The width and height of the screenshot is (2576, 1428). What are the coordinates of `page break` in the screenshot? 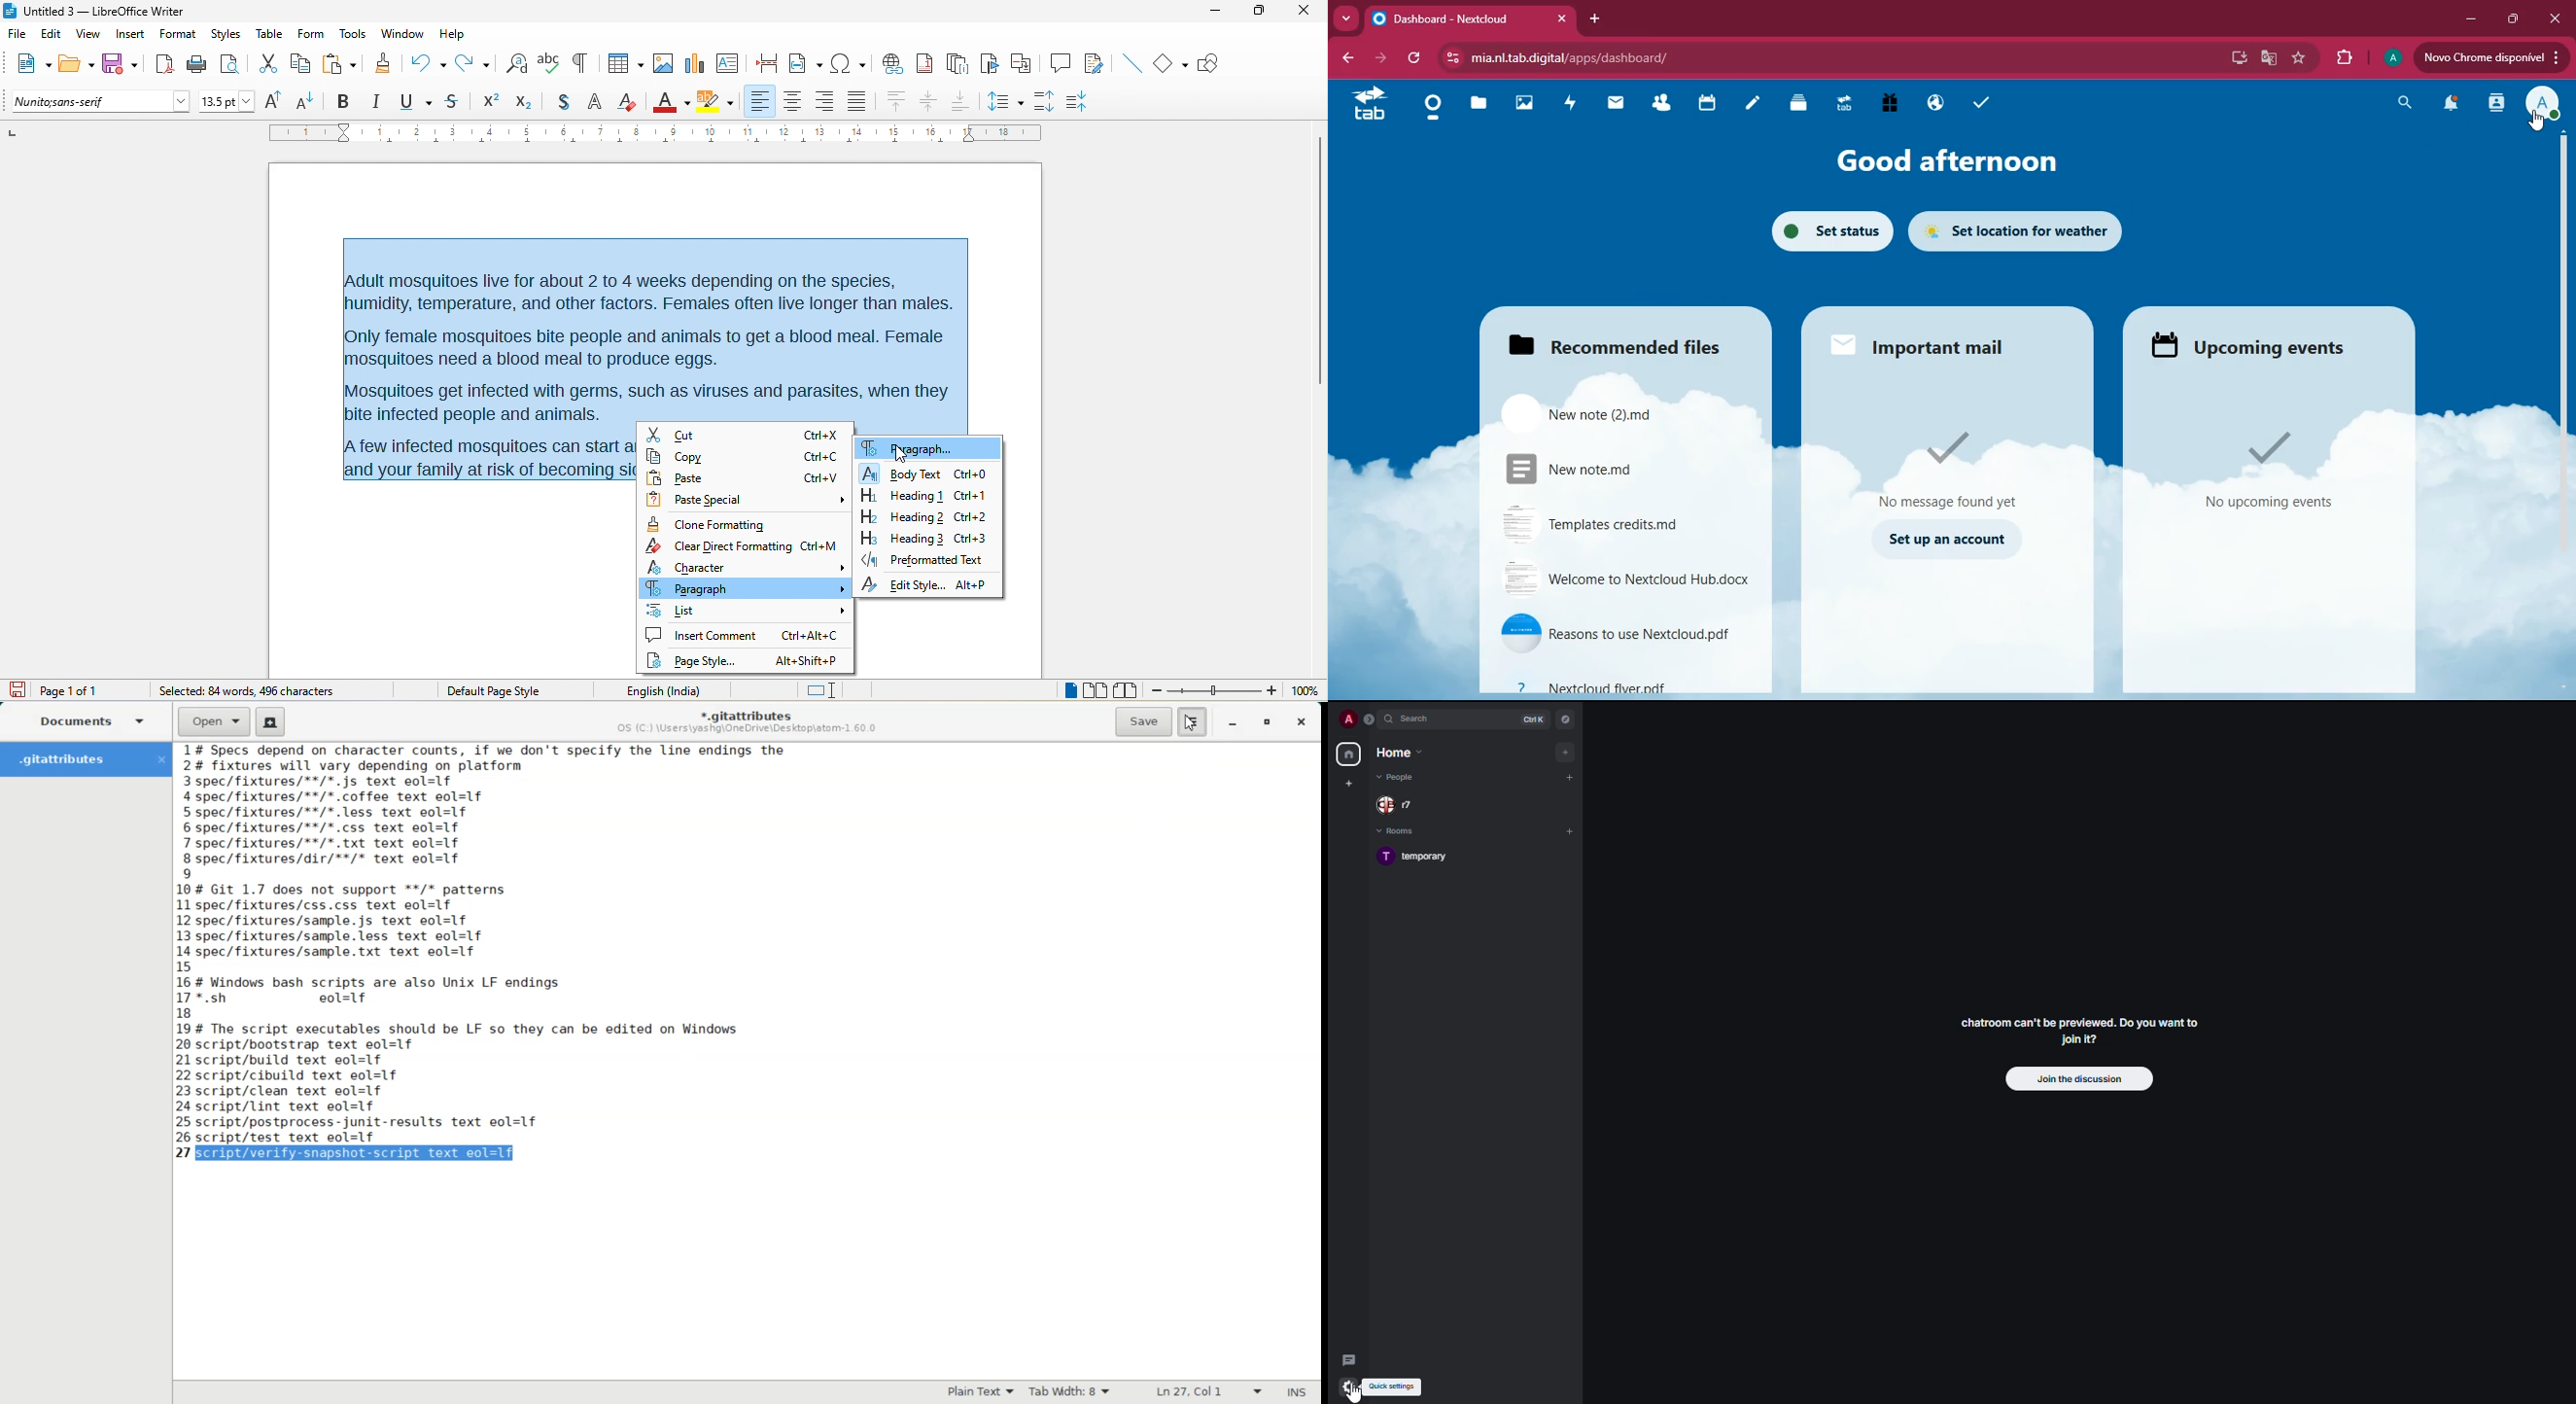 It's located at (762, 61).